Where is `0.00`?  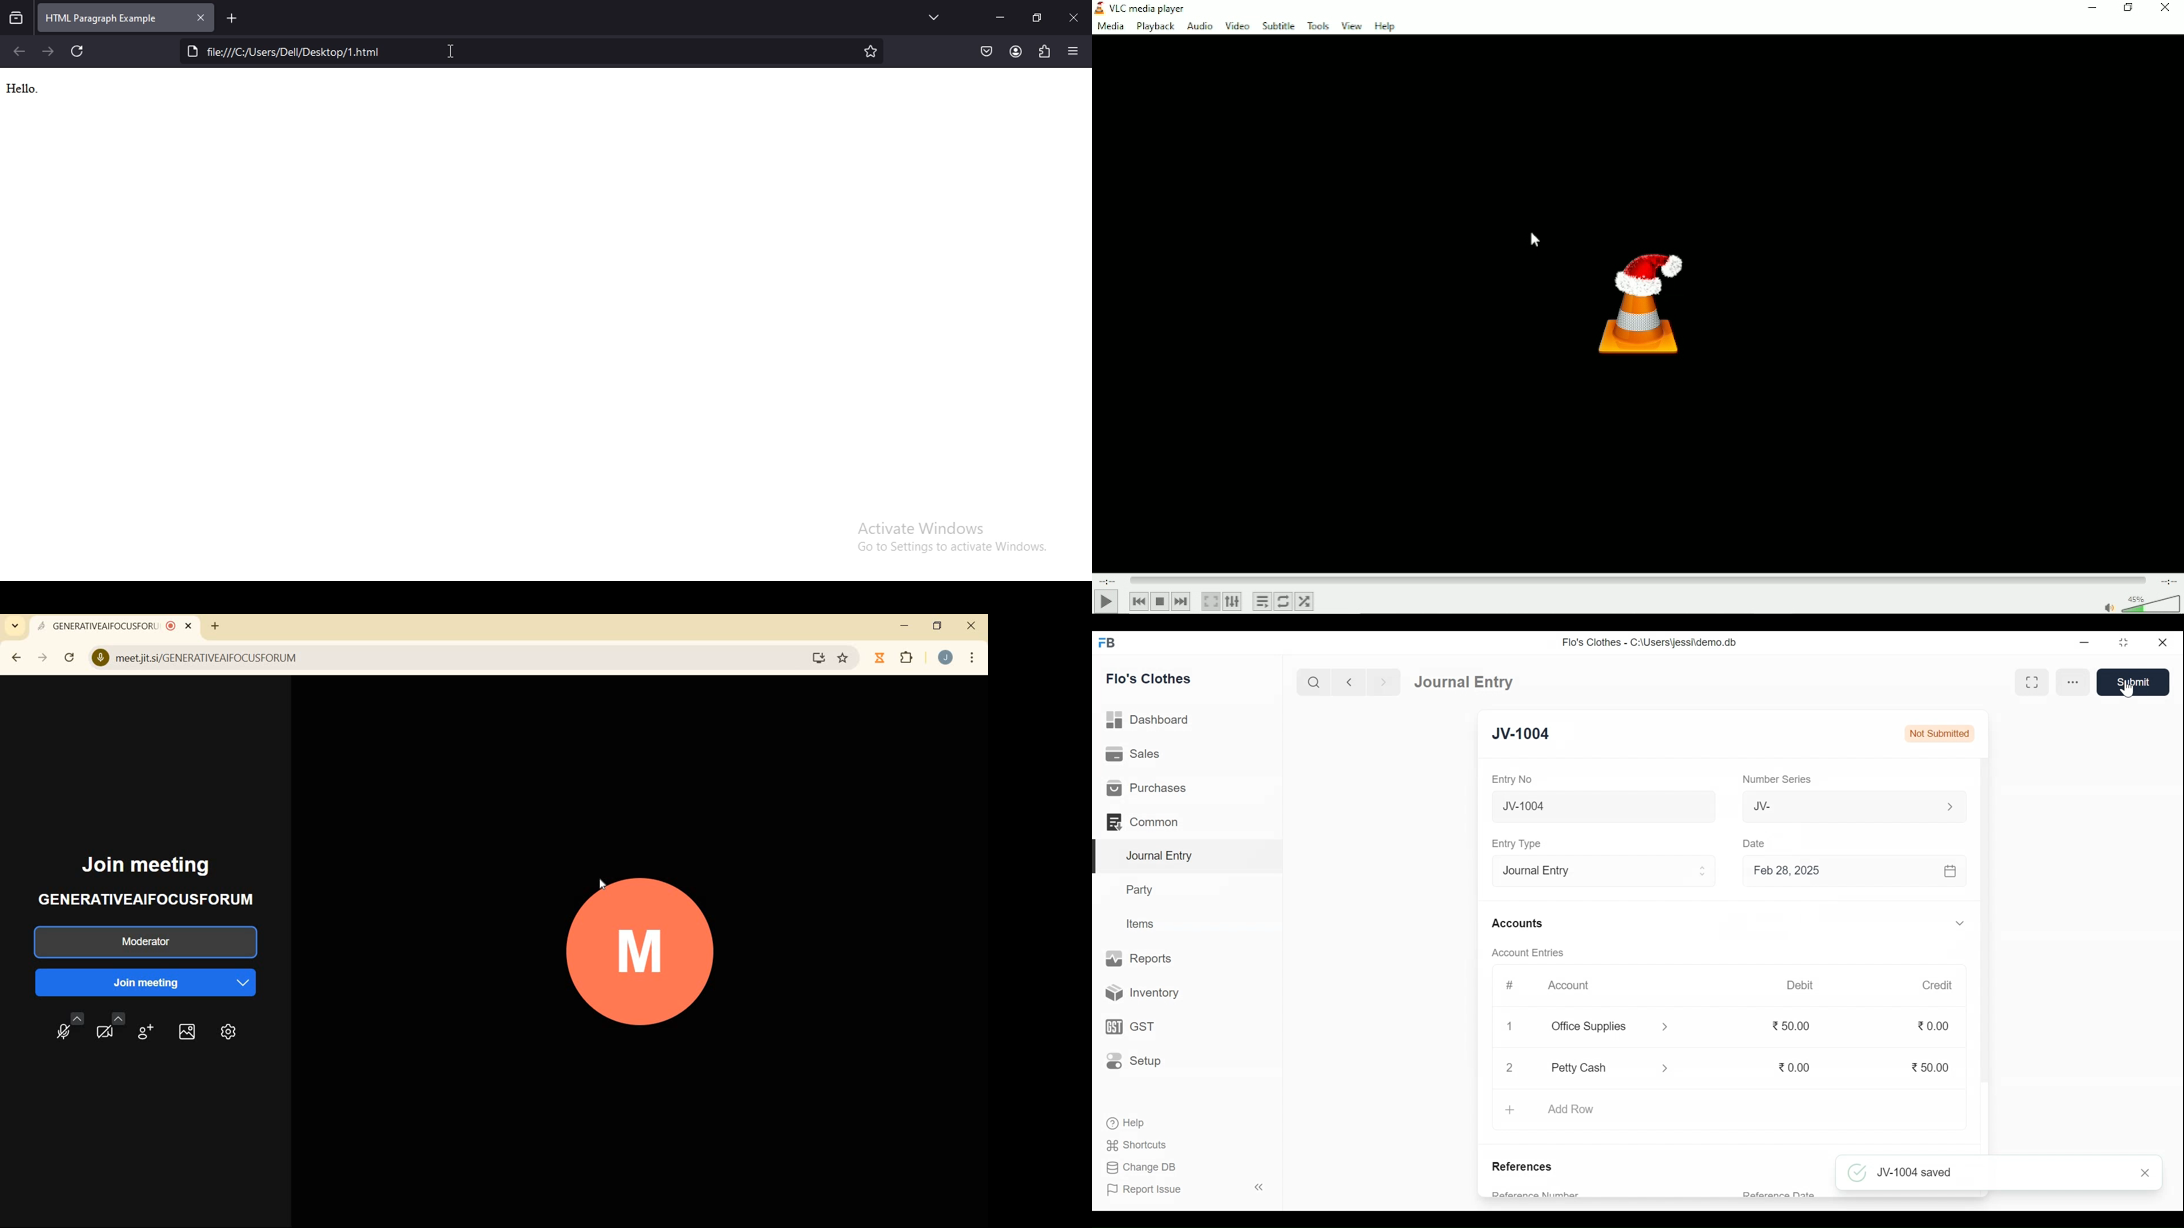
0.00 is located at coordinates (1795, 1067).